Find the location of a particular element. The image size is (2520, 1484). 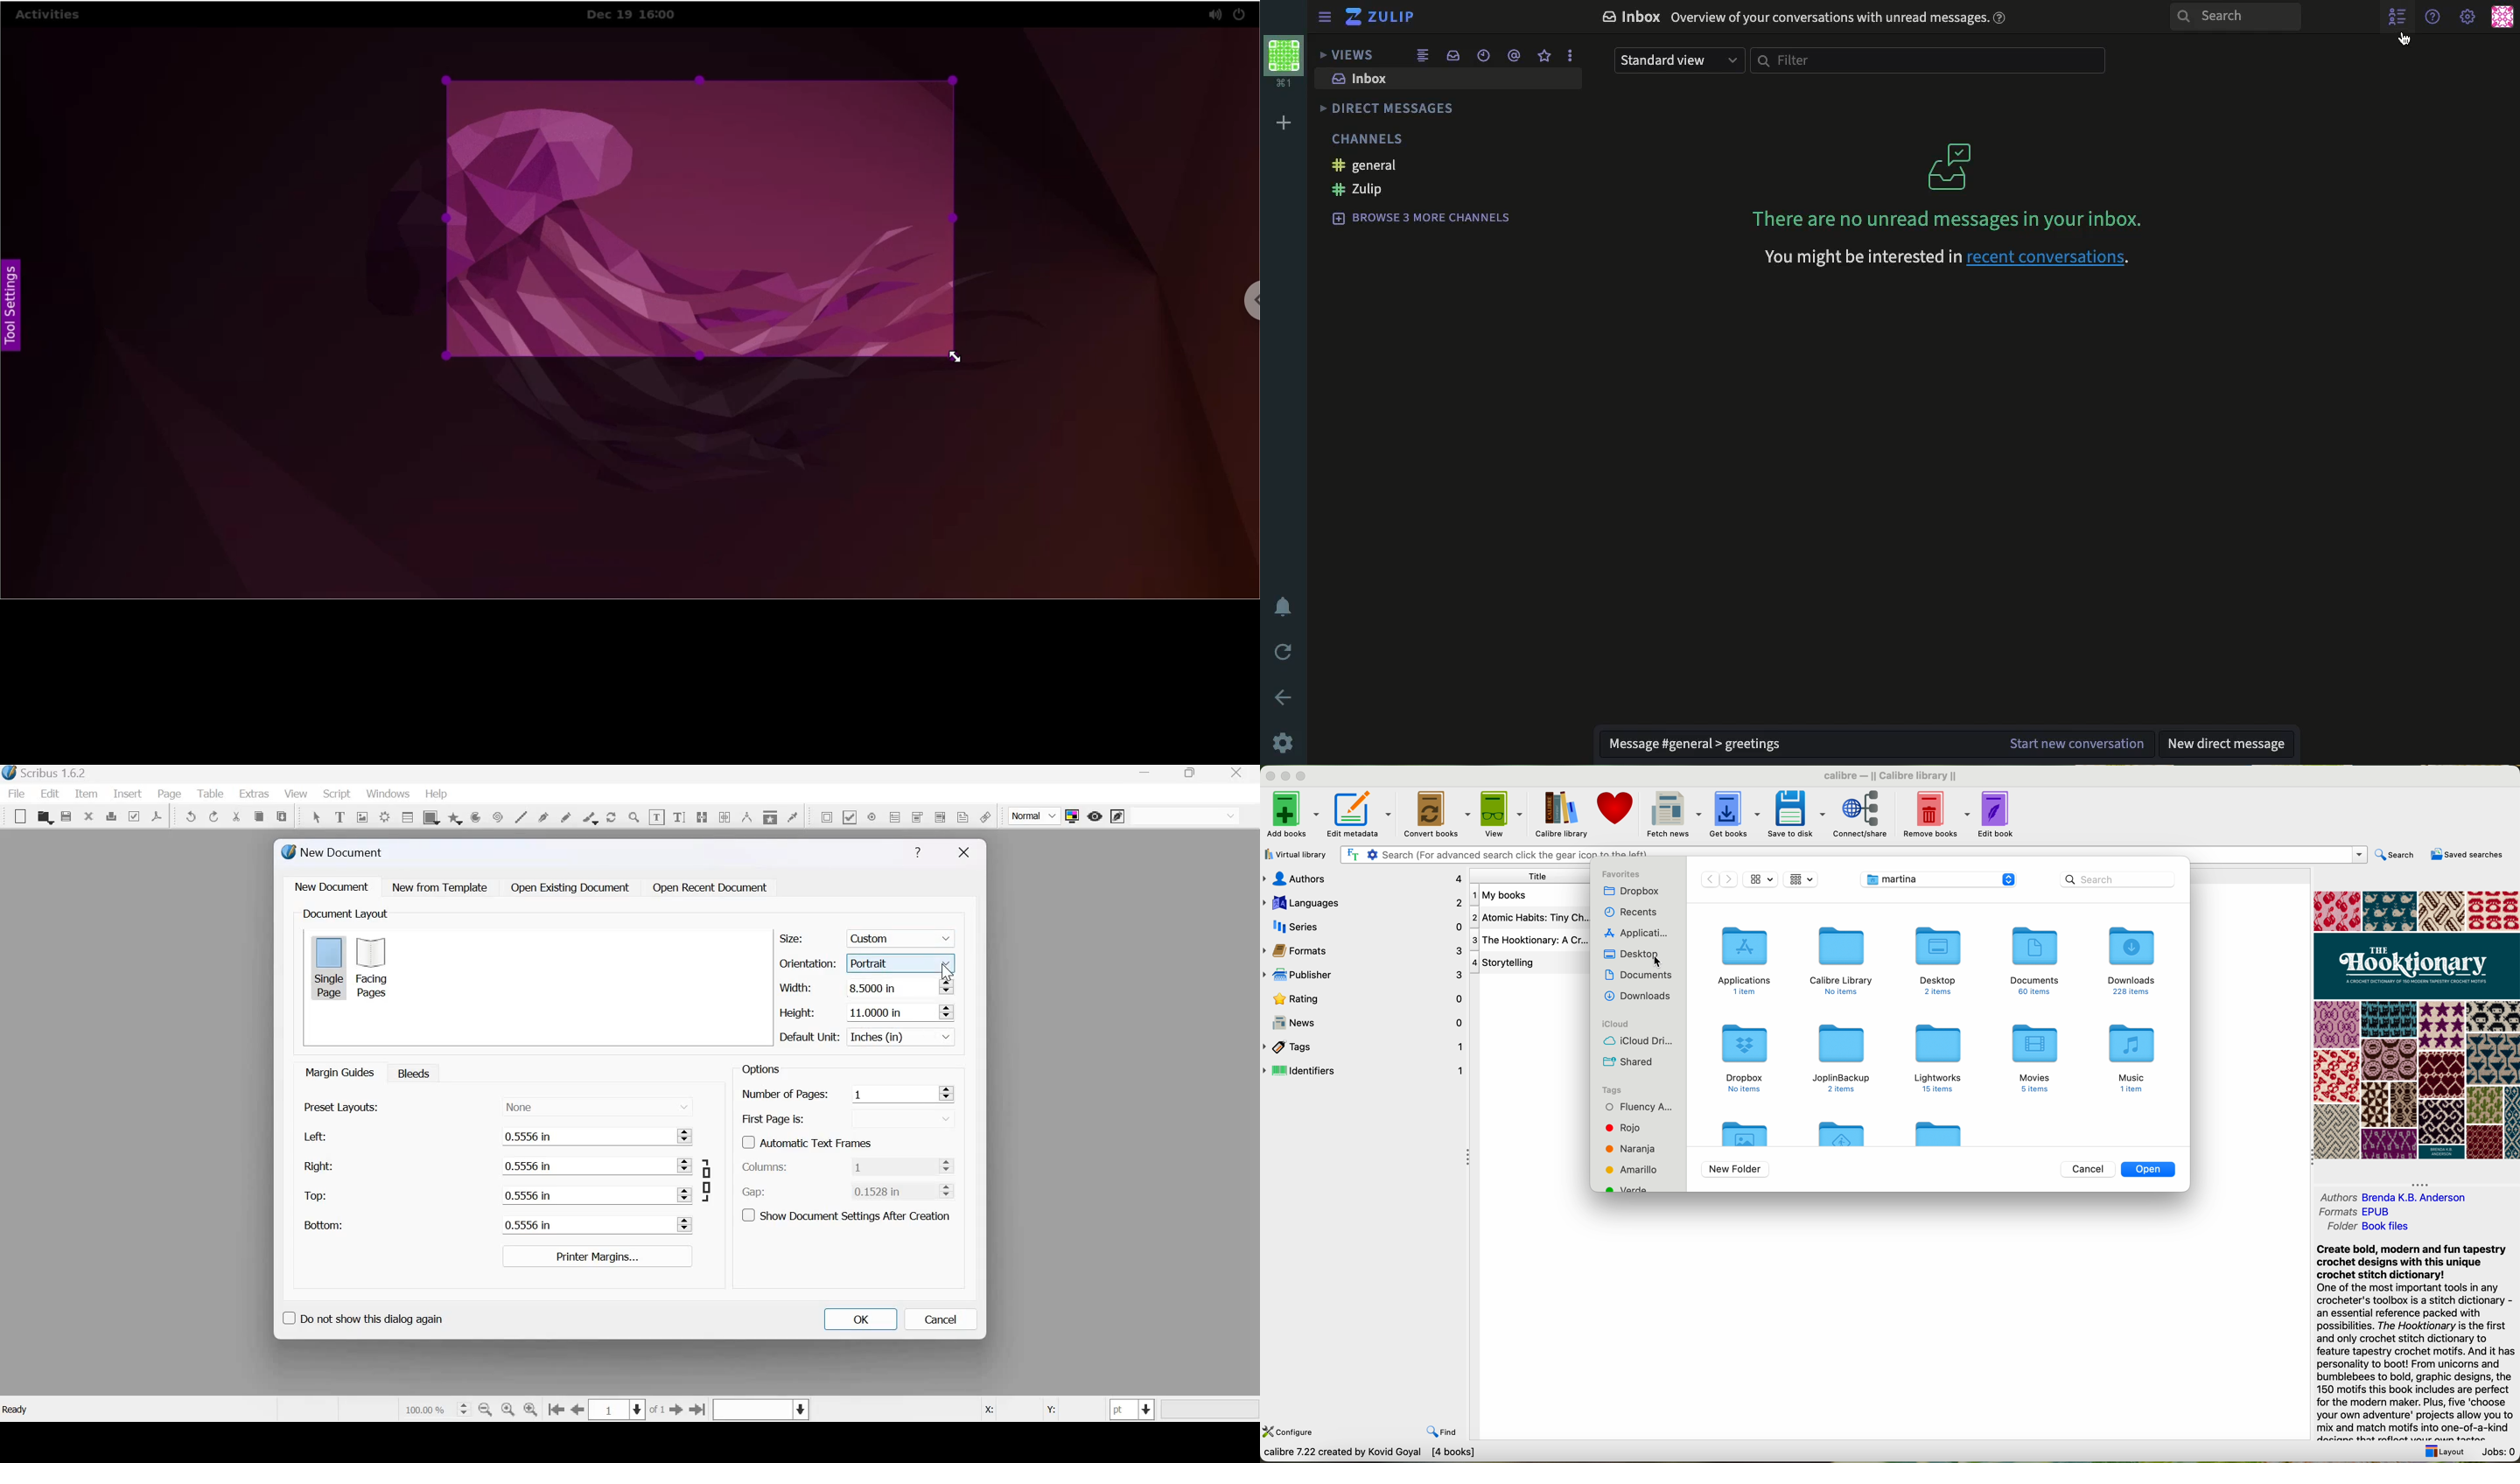

documents folder is located at coordinates (2036, 961).